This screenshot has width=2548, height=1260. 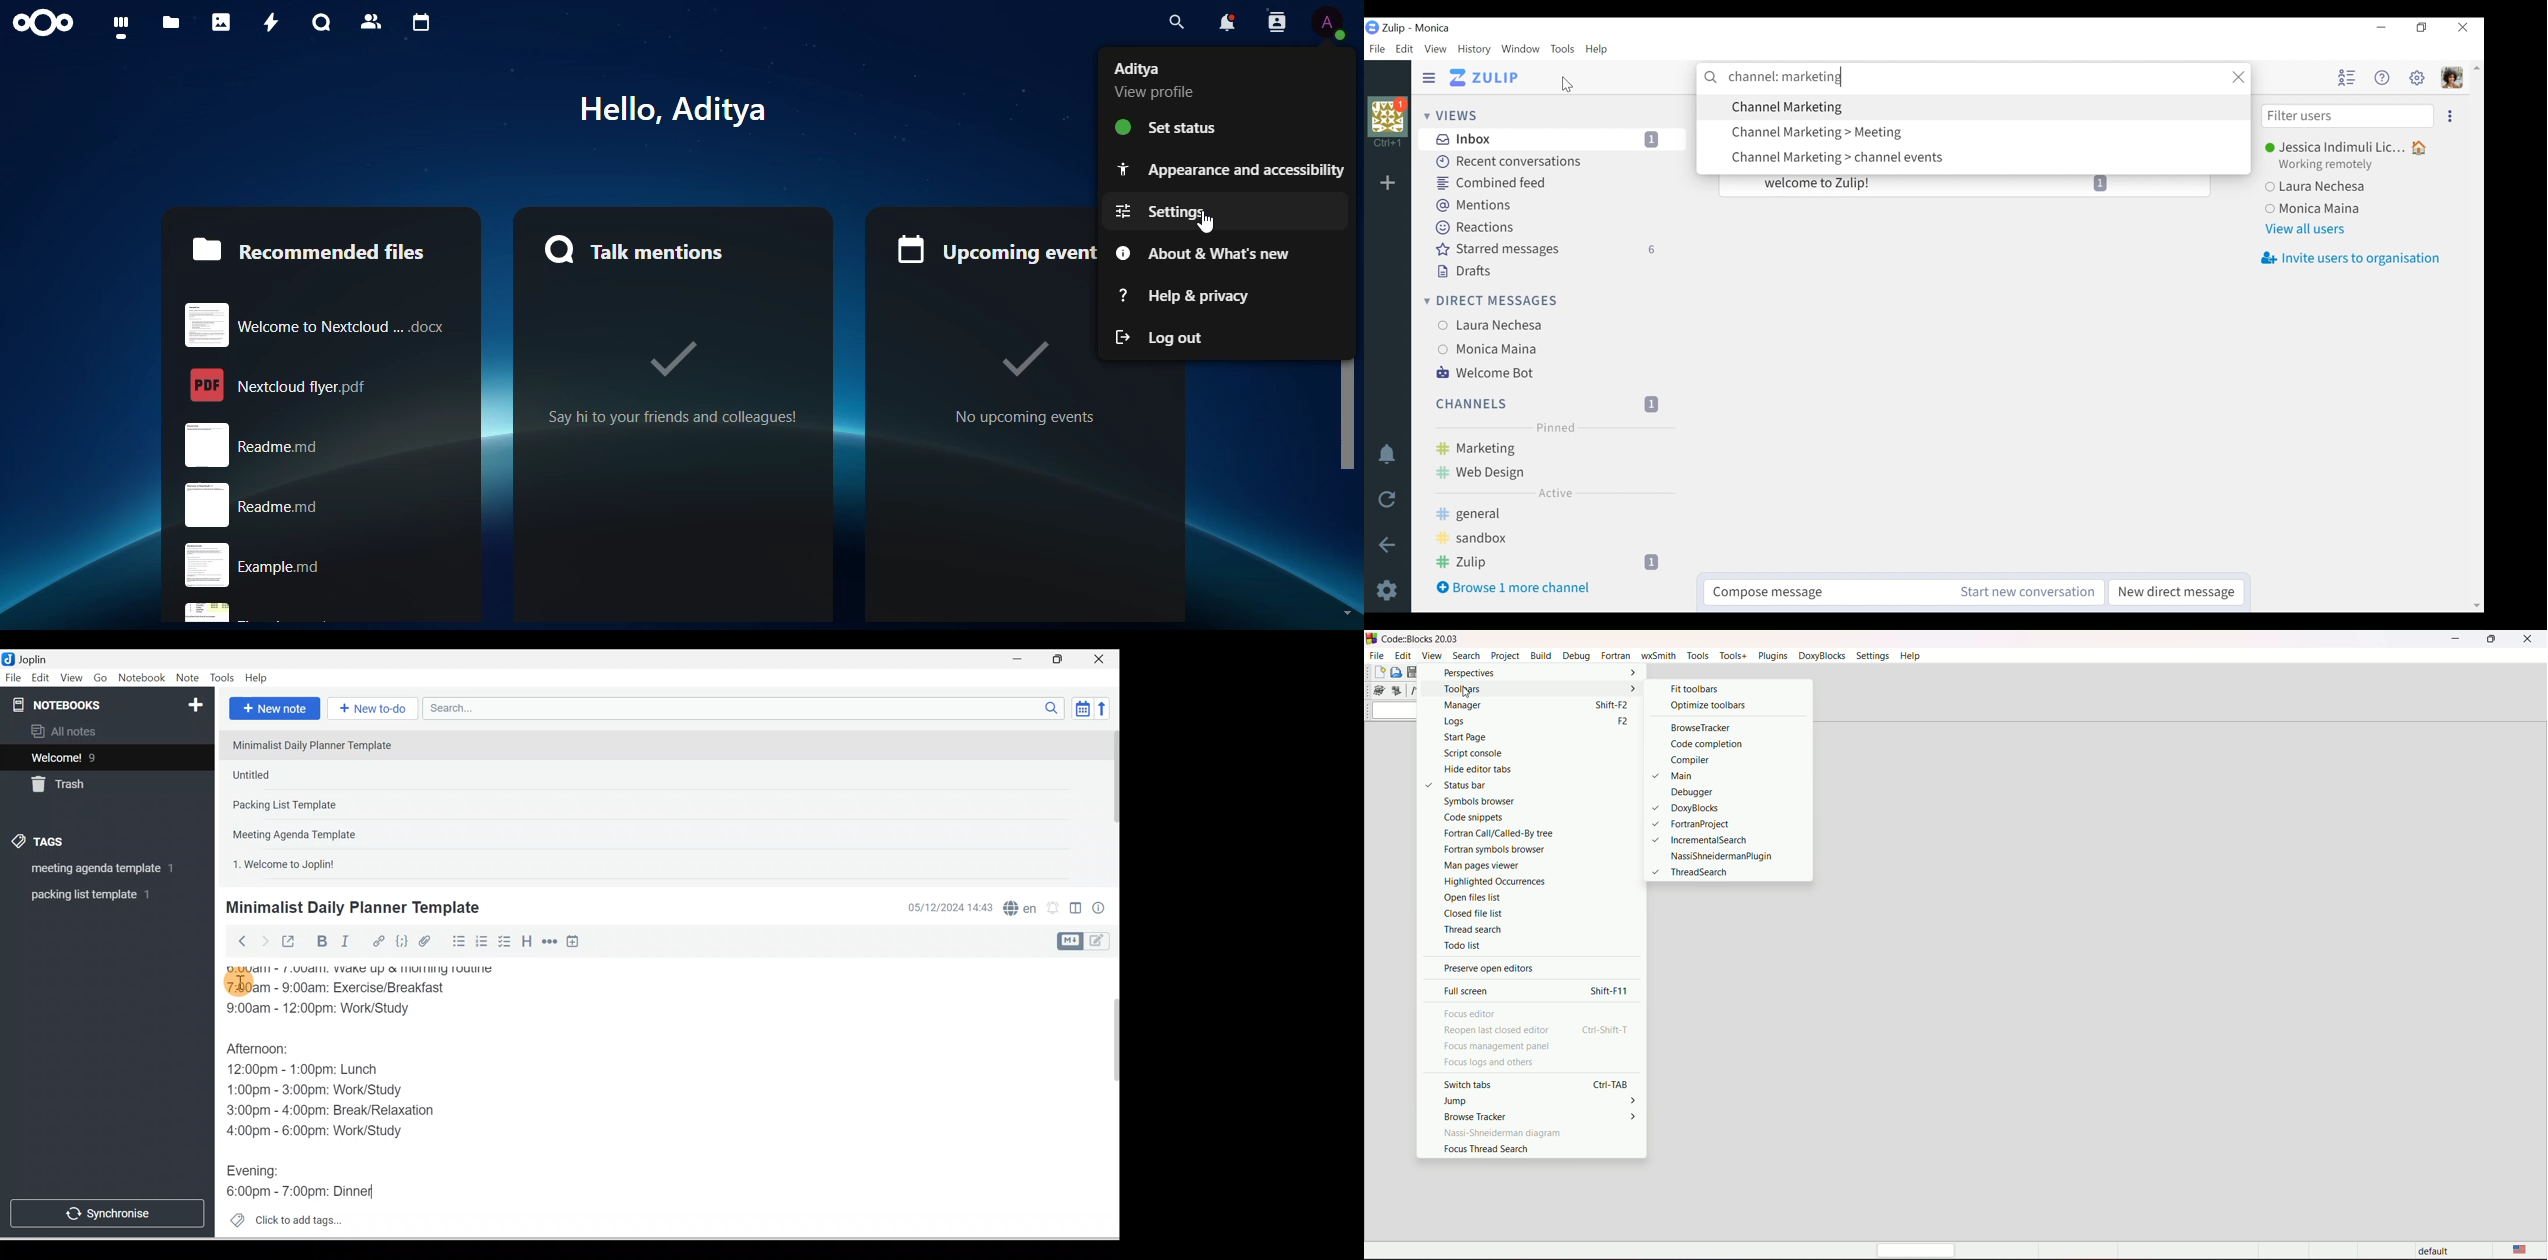 I want to click on Welcome Bot, so click(x=1484, y=373).